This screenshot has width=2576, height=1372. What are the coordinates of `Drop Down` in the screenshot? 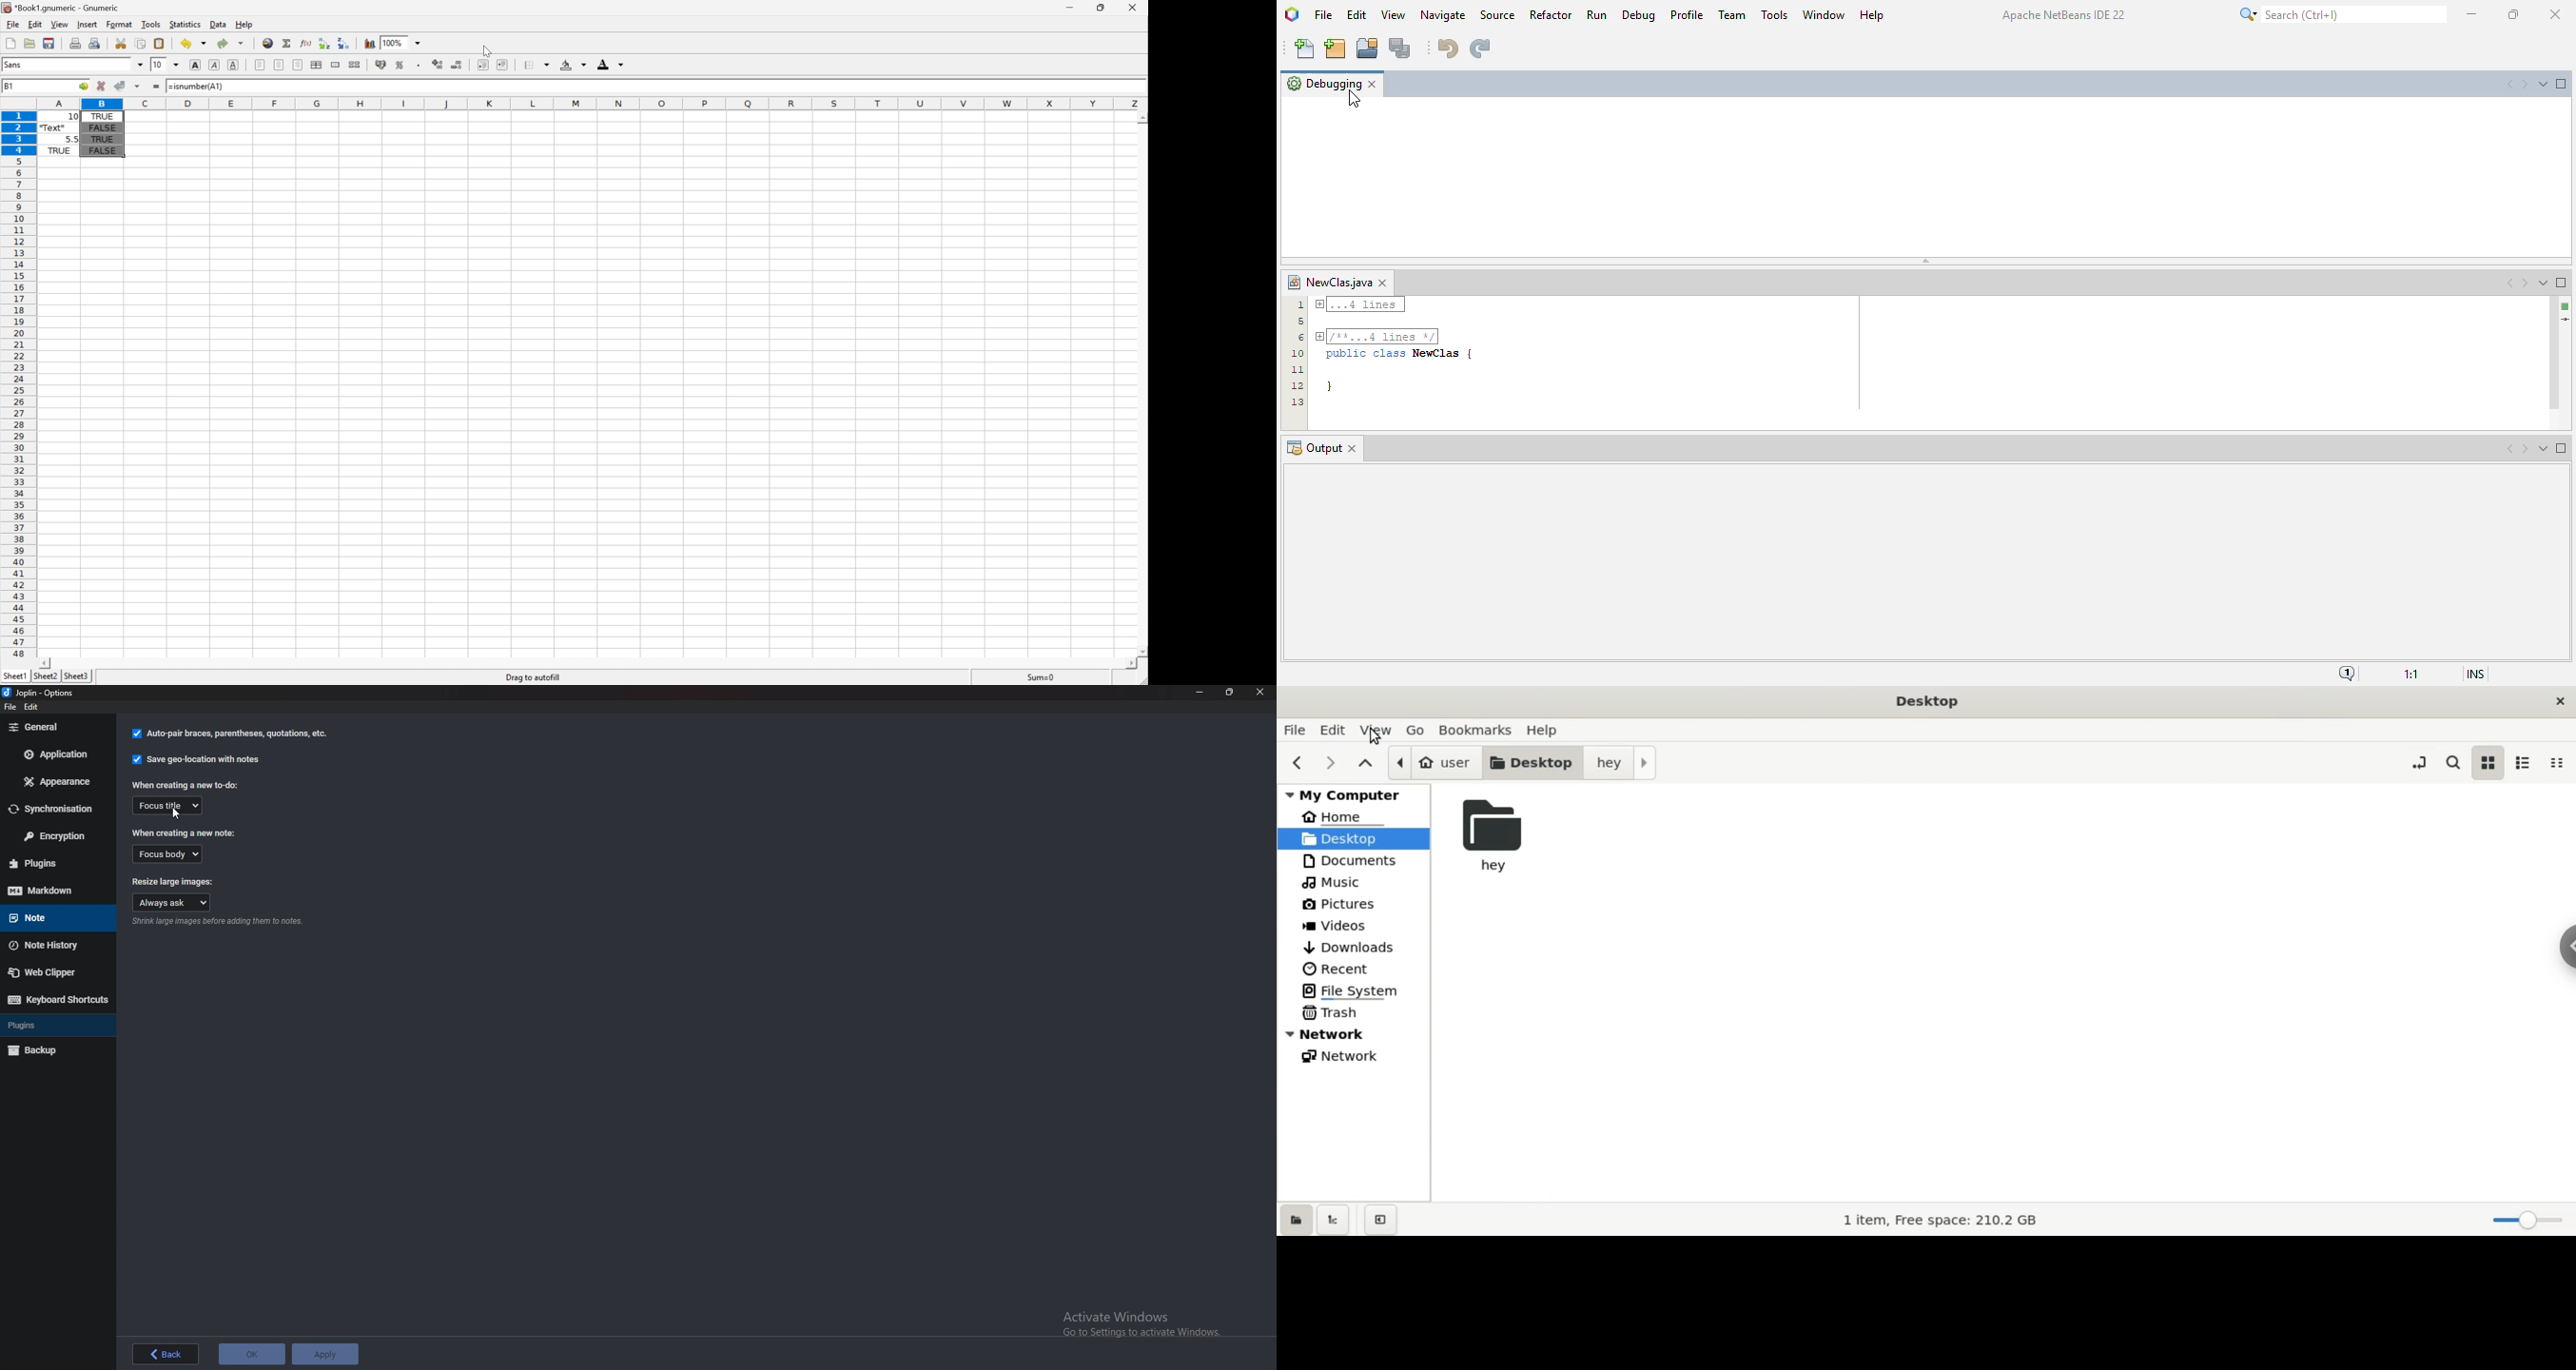 It's located at (177, 64).